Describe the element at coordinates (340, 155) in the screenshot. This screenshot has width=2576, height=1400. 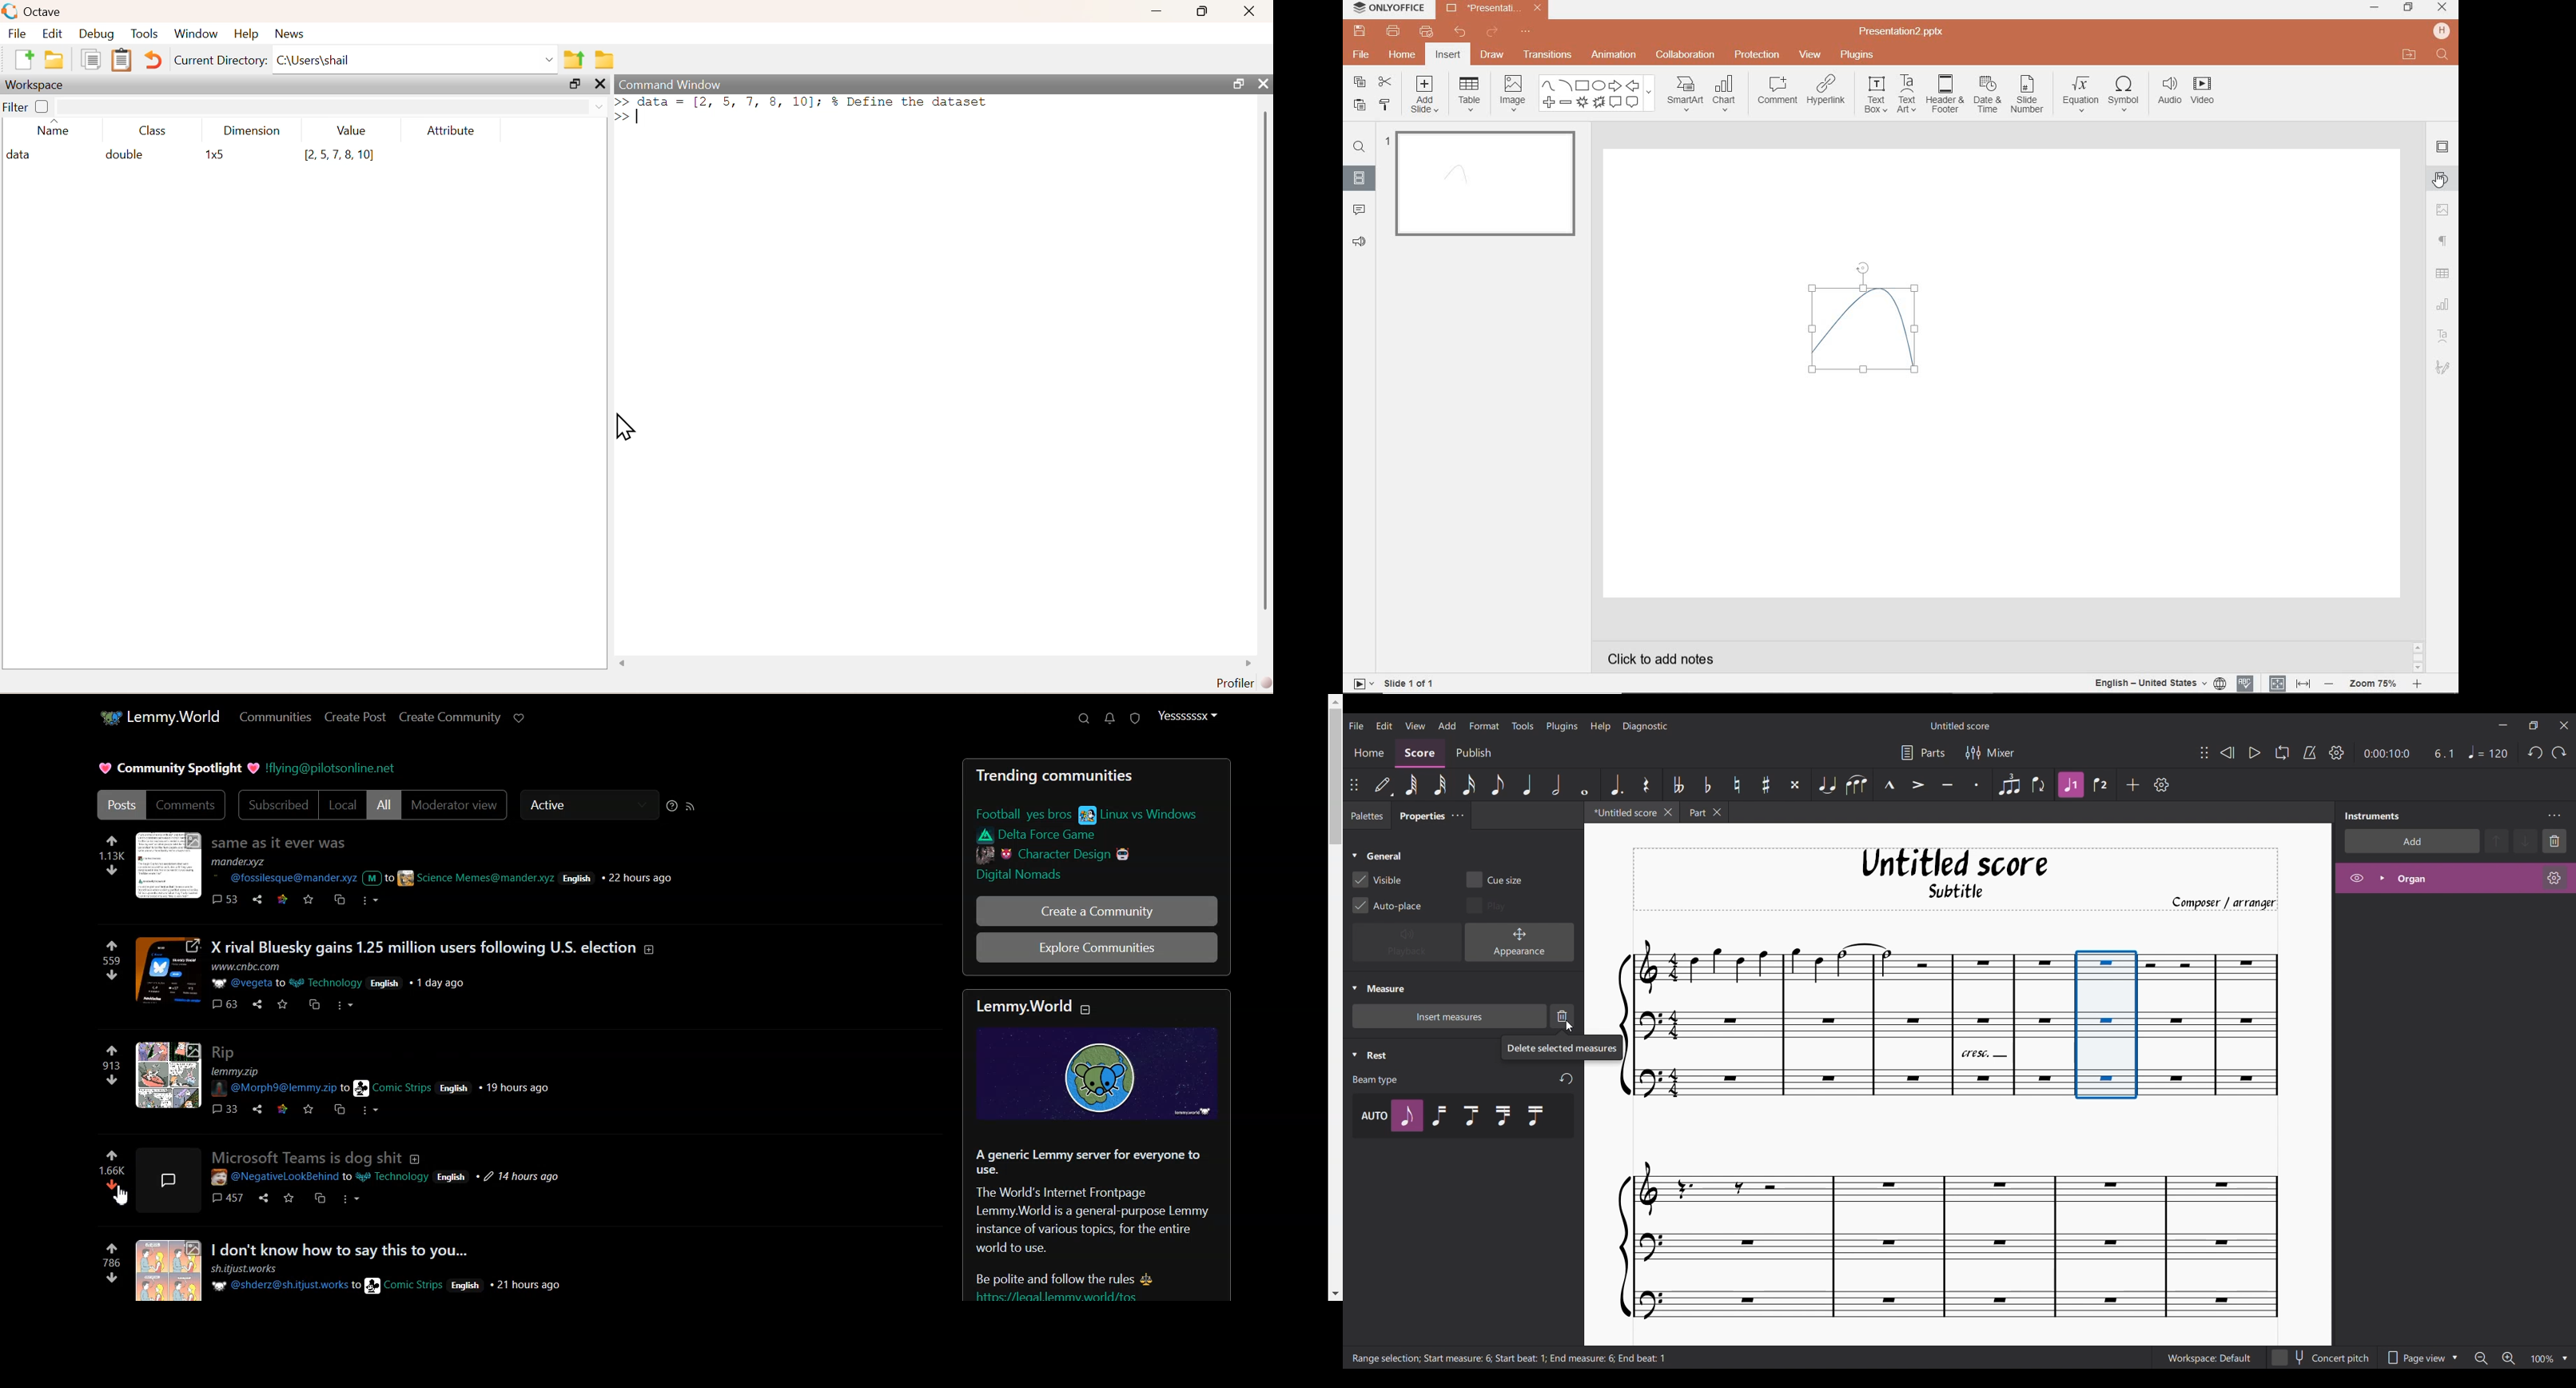
I see `[2,5,7,8,10]` at that location.